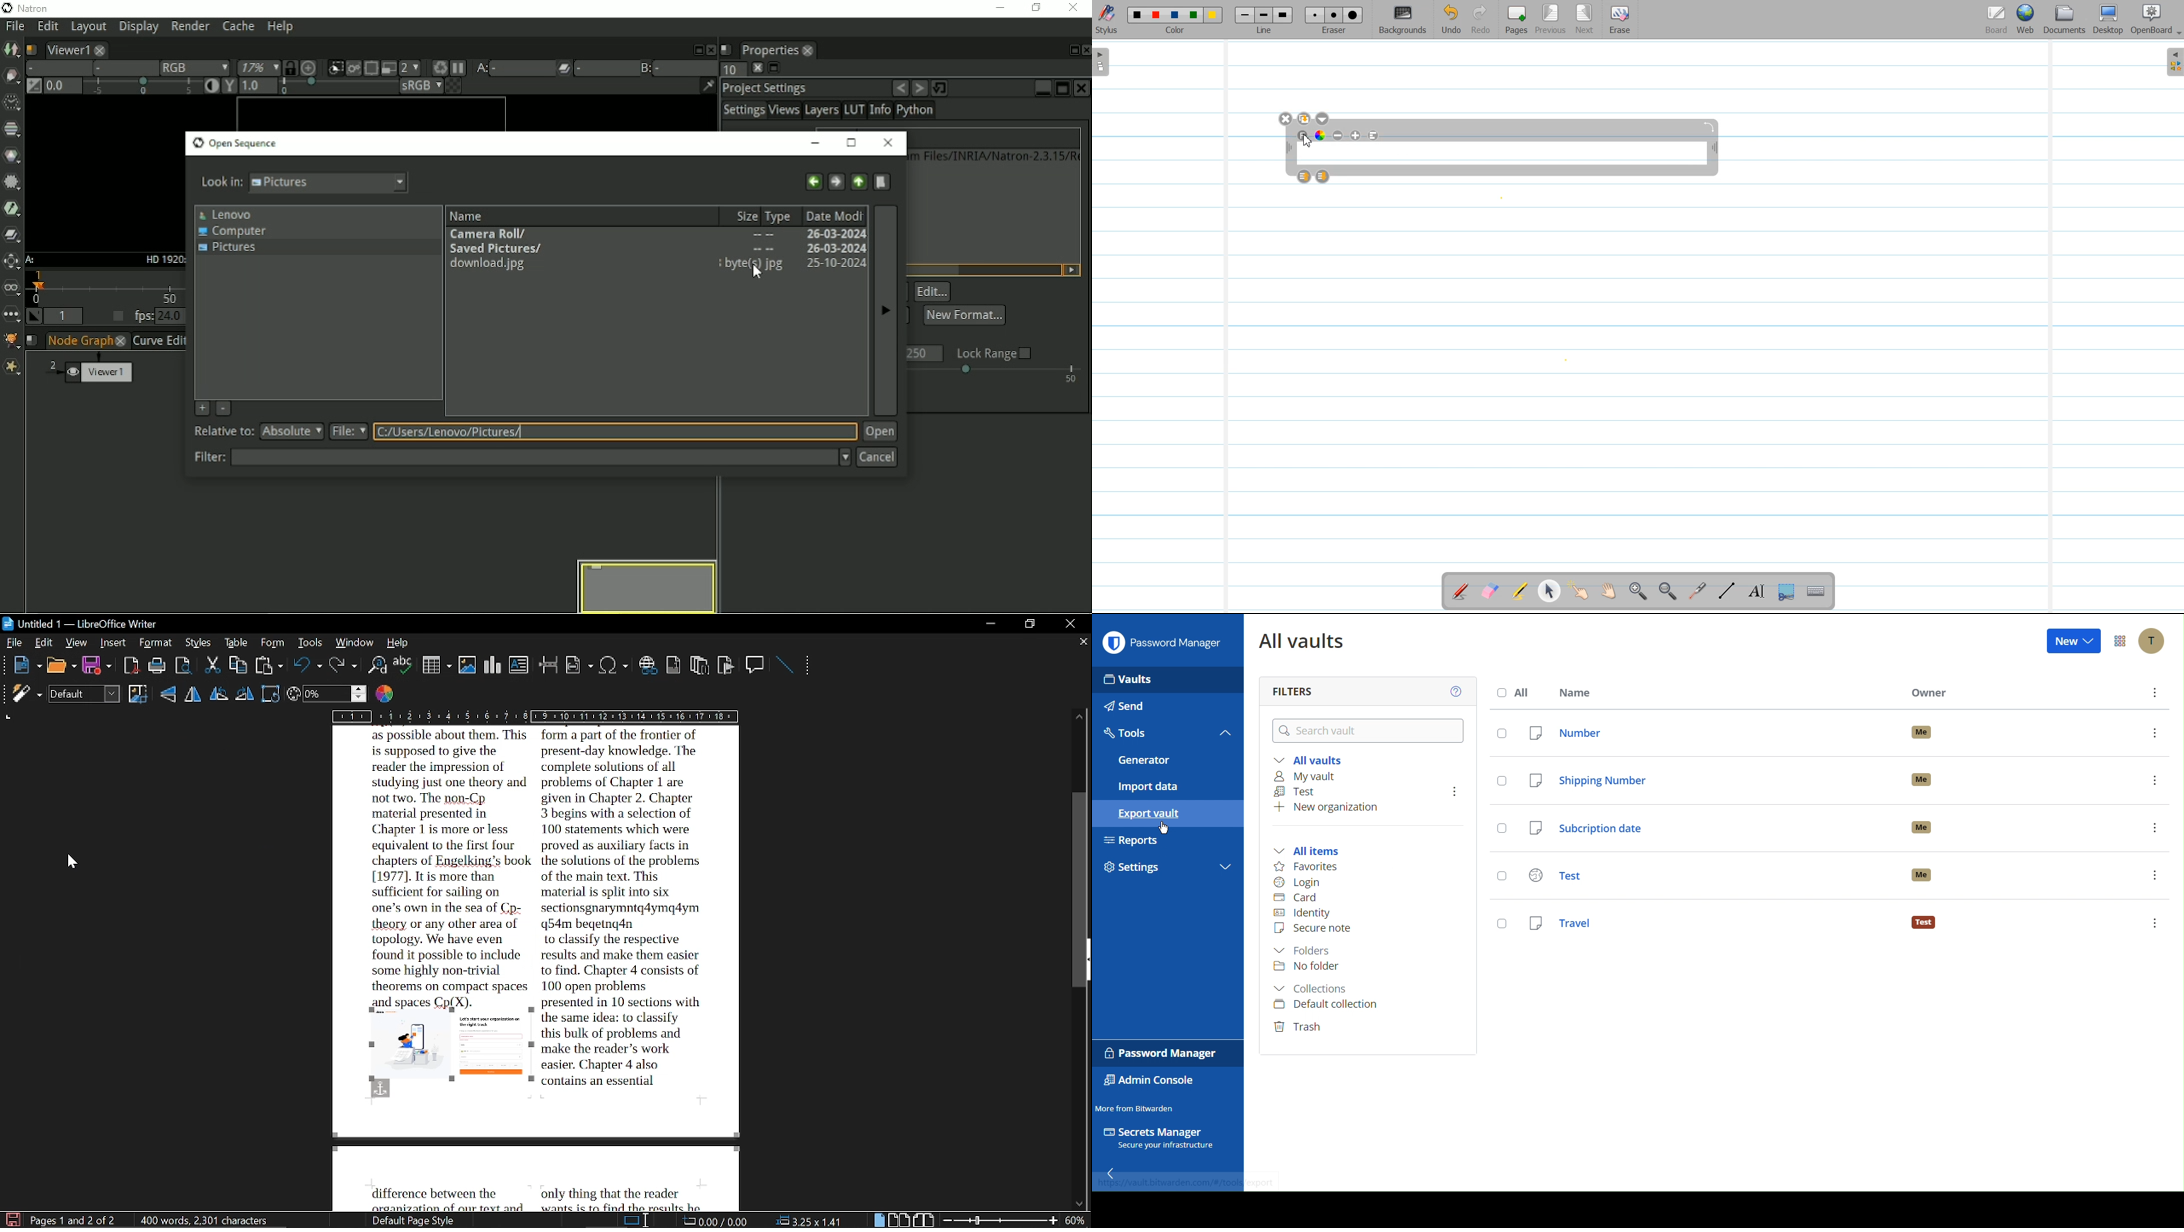 The image size is (2184, 1232). Describe the element at coordinates (210, 665) in the screenshot. I see `cut ` at that location.